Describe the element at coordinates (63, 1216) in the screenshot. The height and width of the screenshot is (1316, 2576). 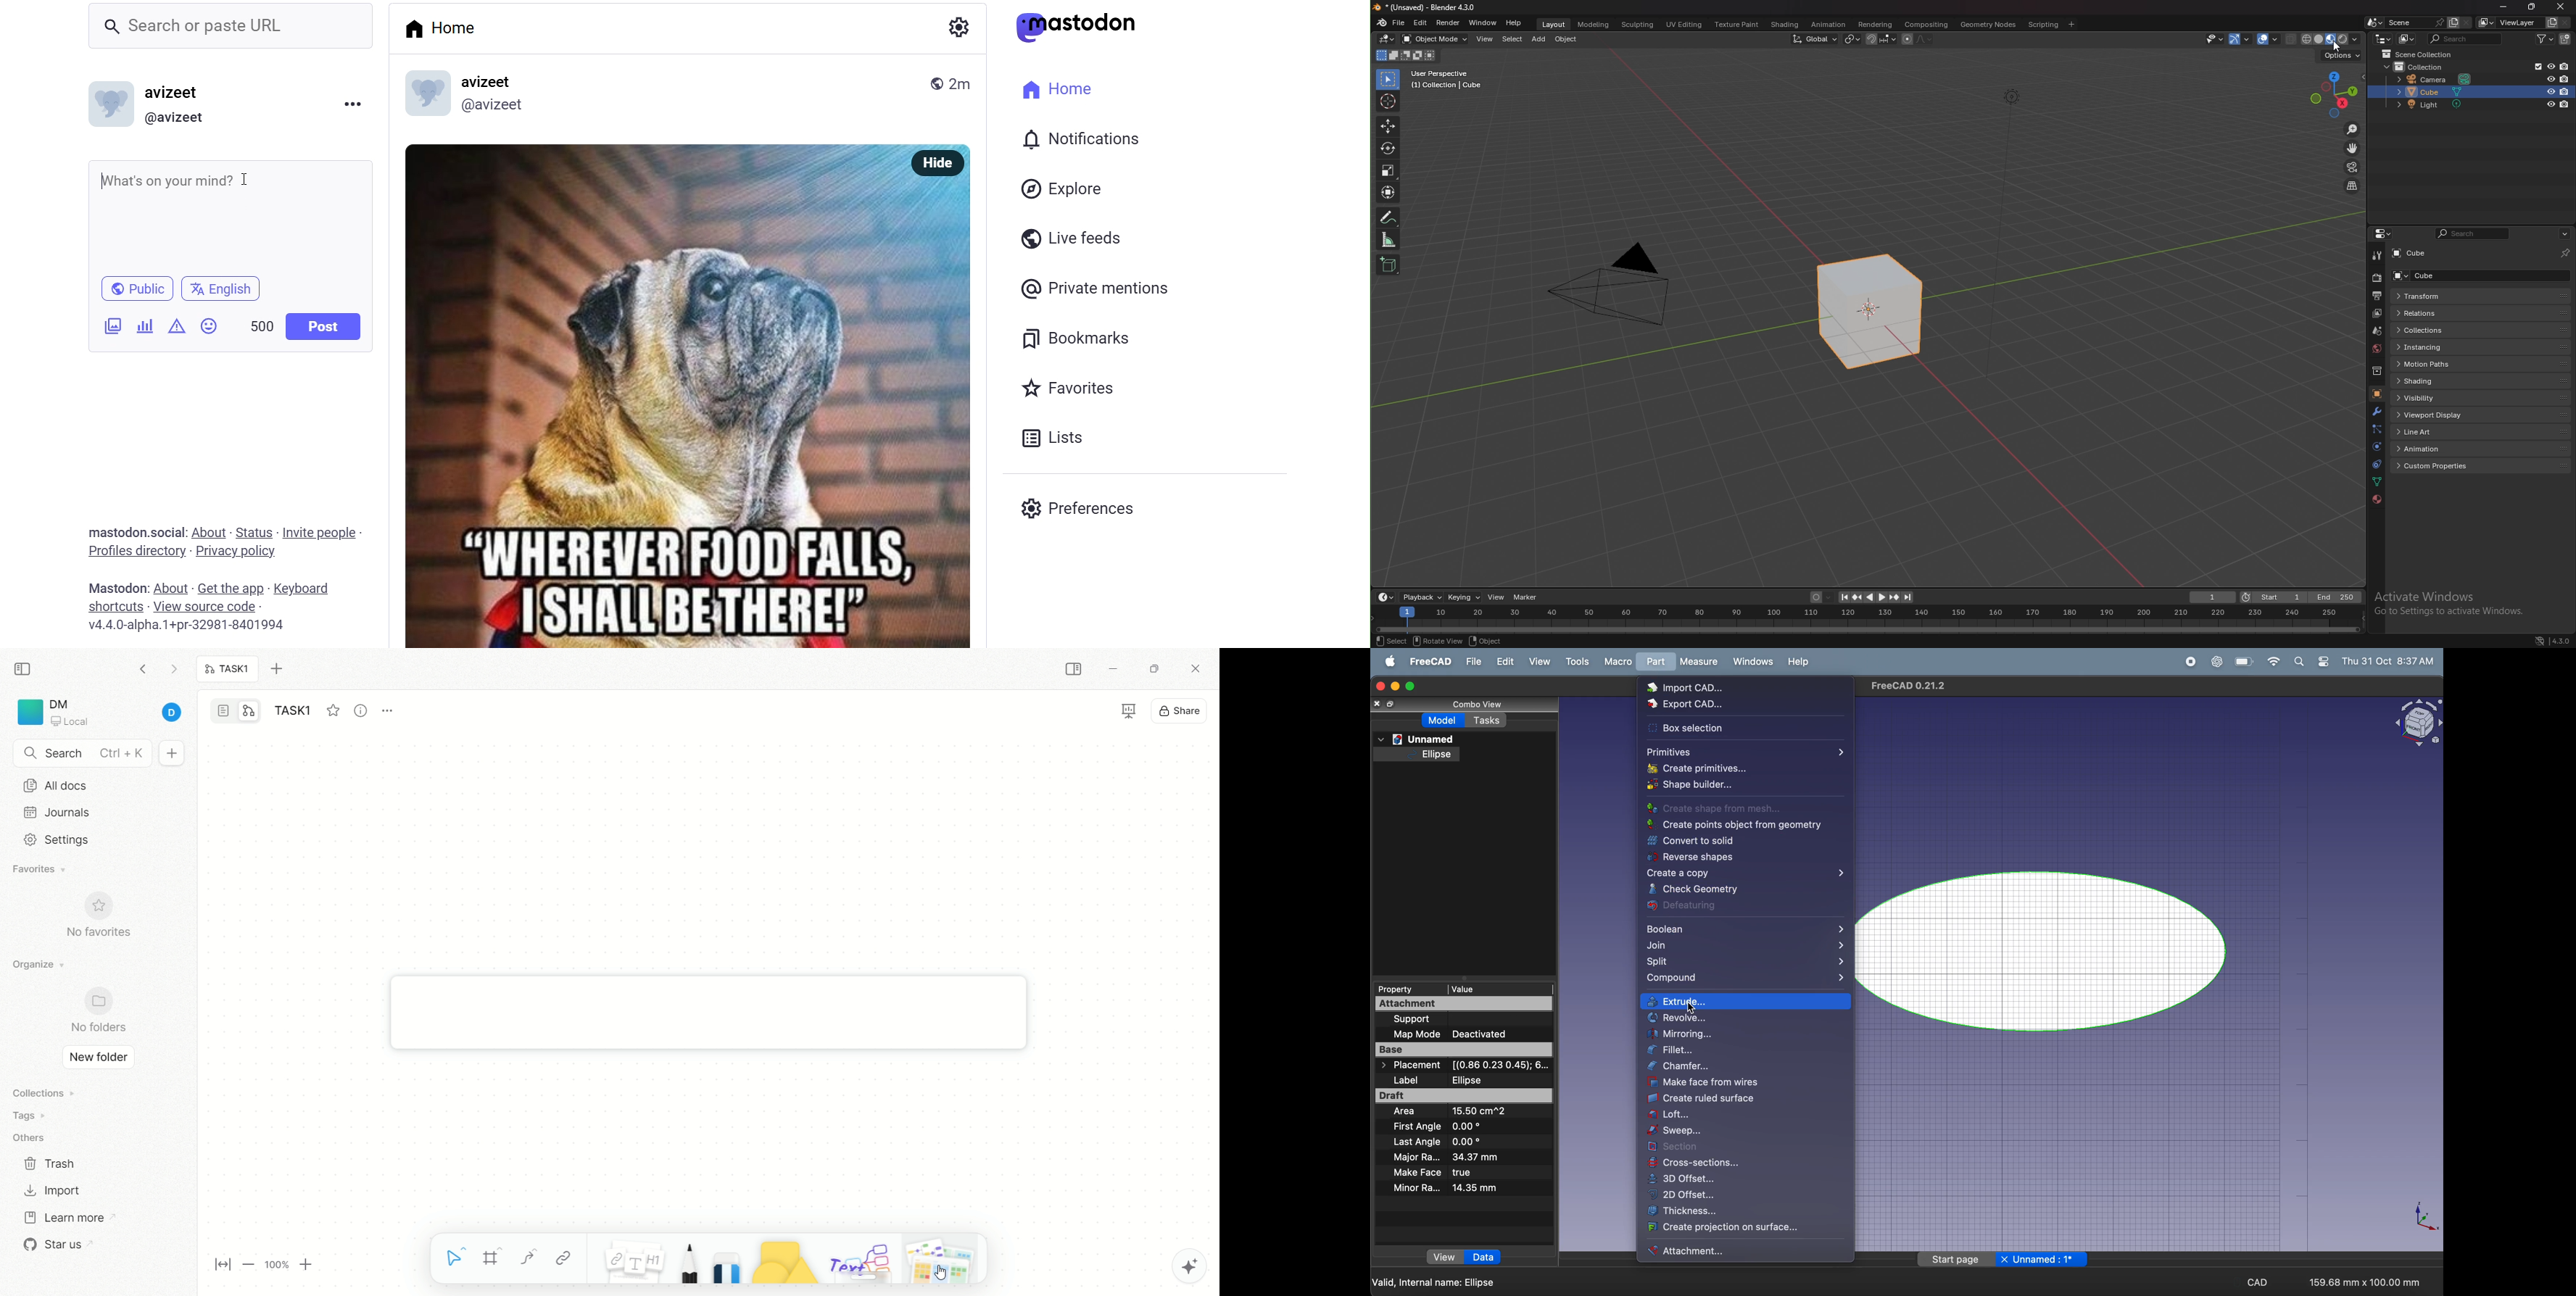
I see `learn more` at that location.